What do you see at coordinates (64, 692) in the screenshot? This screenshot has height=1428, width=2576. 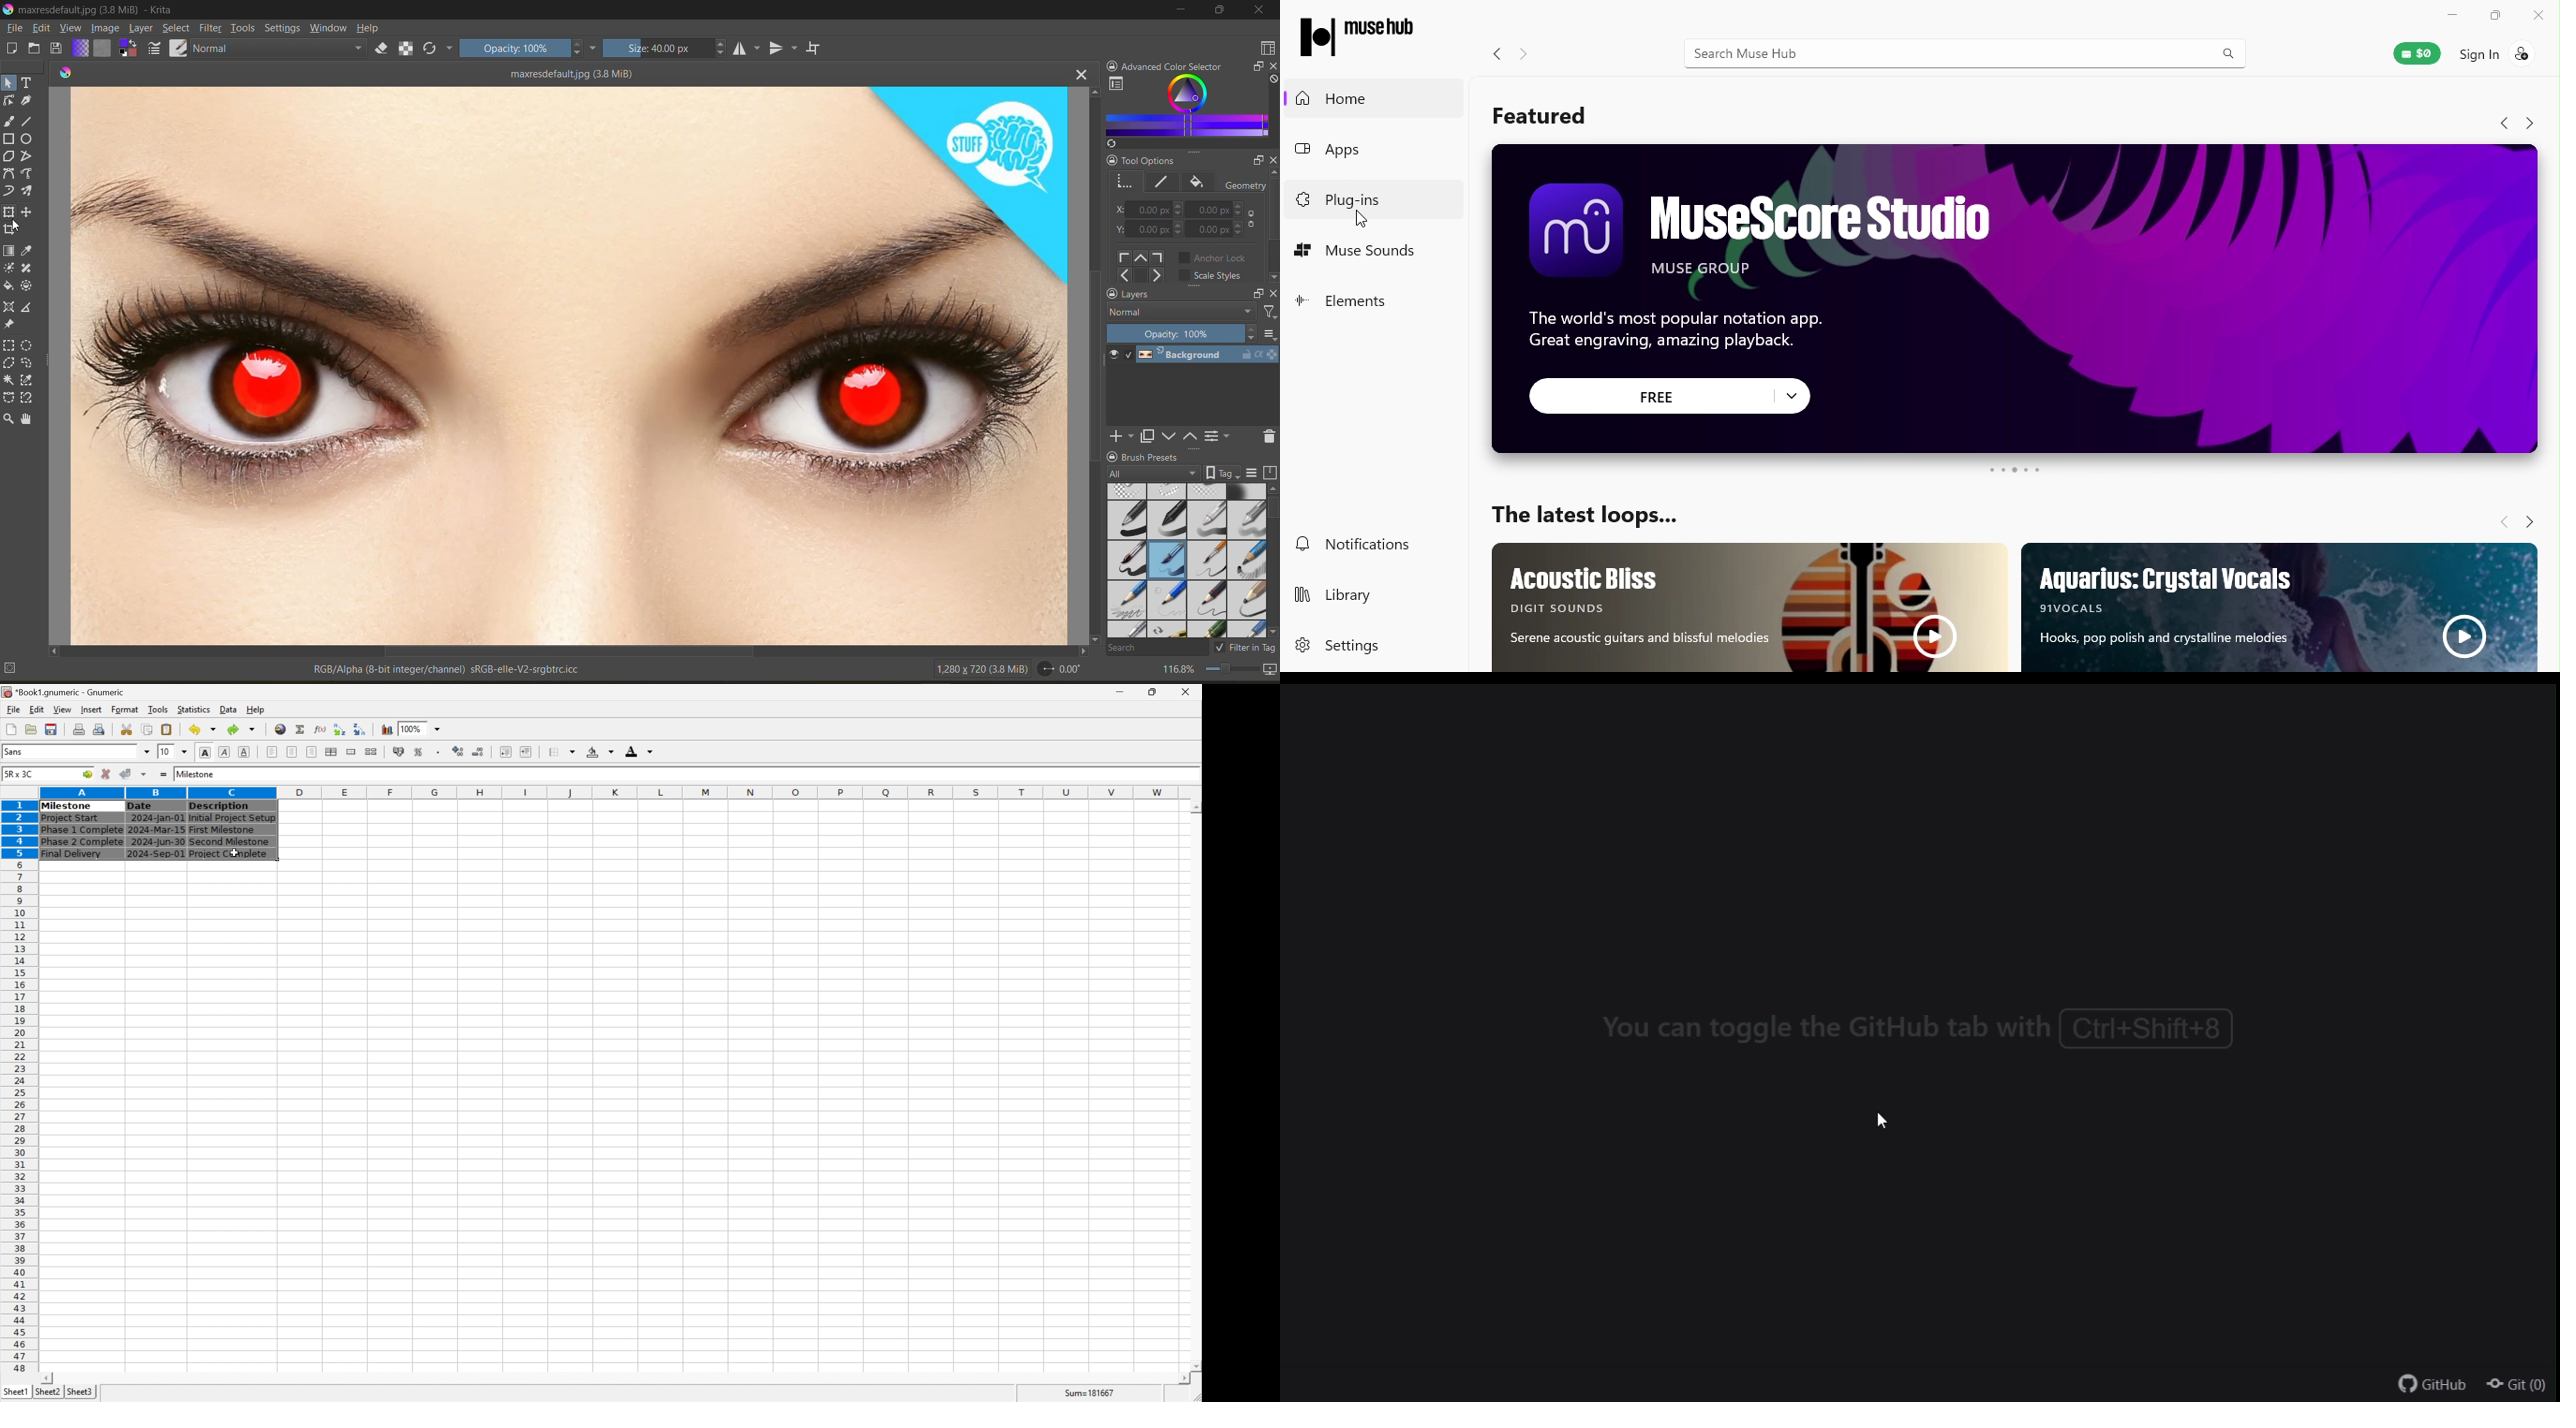 I see `Application name` at bounding box center [64, 692].